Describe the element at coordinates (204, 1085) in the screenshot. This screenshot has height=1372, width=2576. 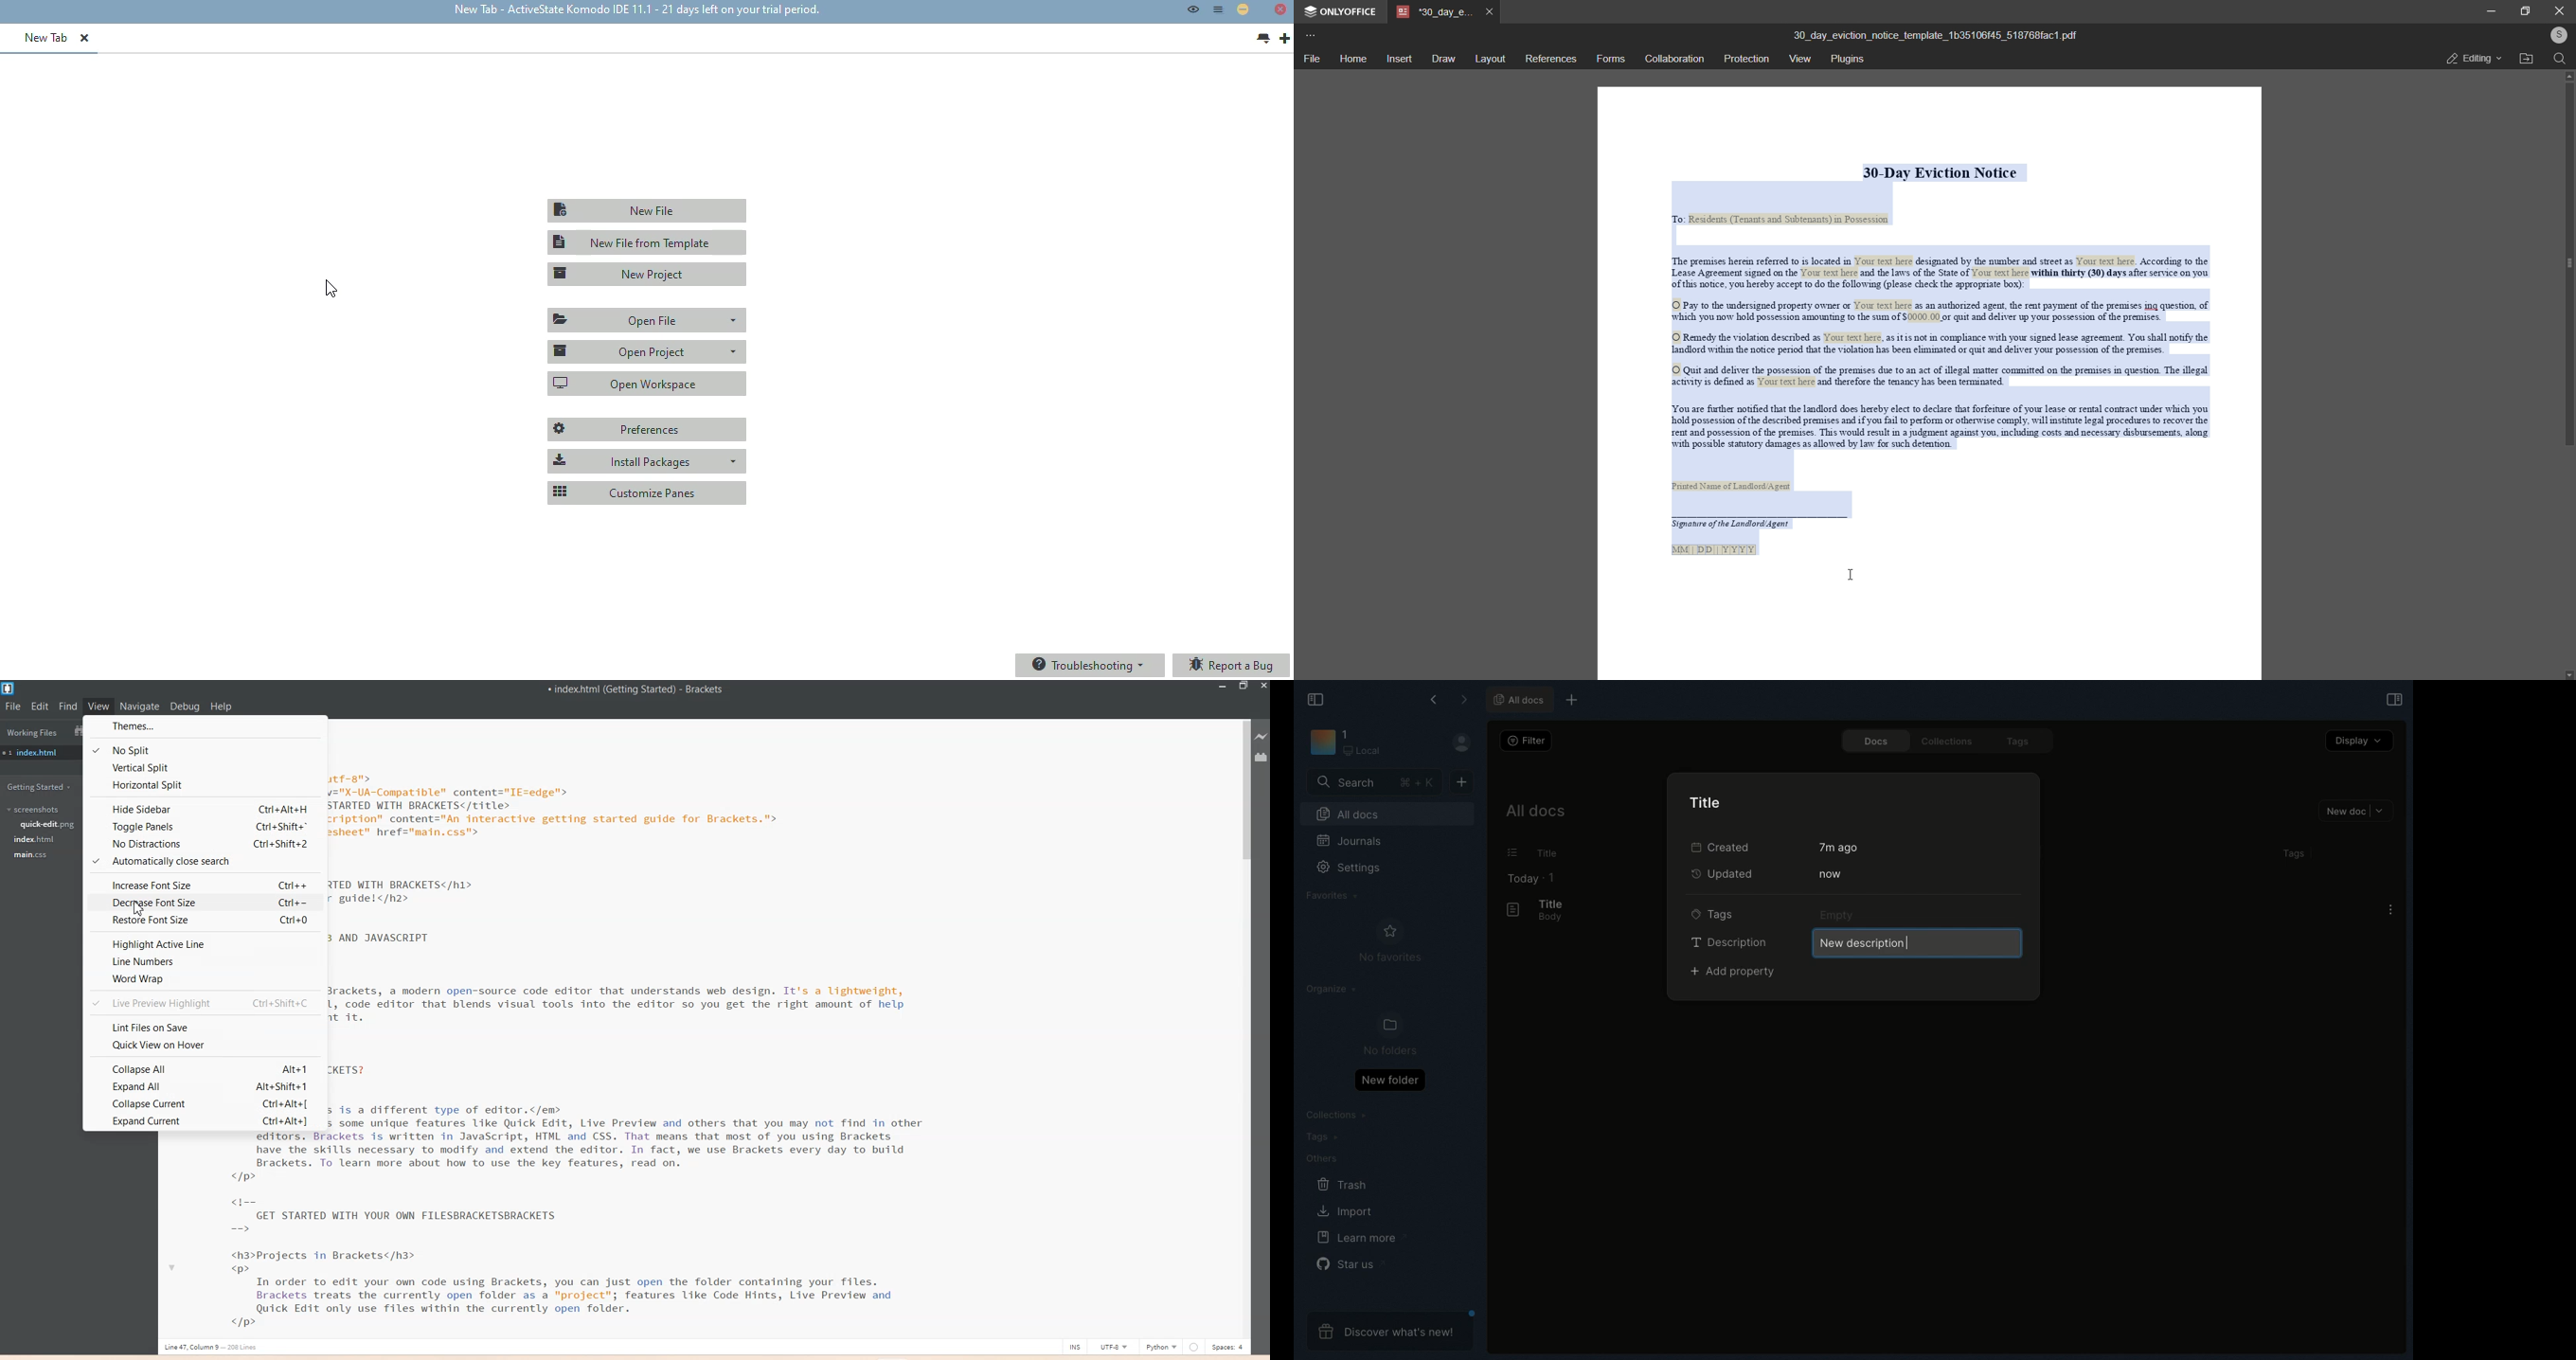
I see `Expand All` at that location.